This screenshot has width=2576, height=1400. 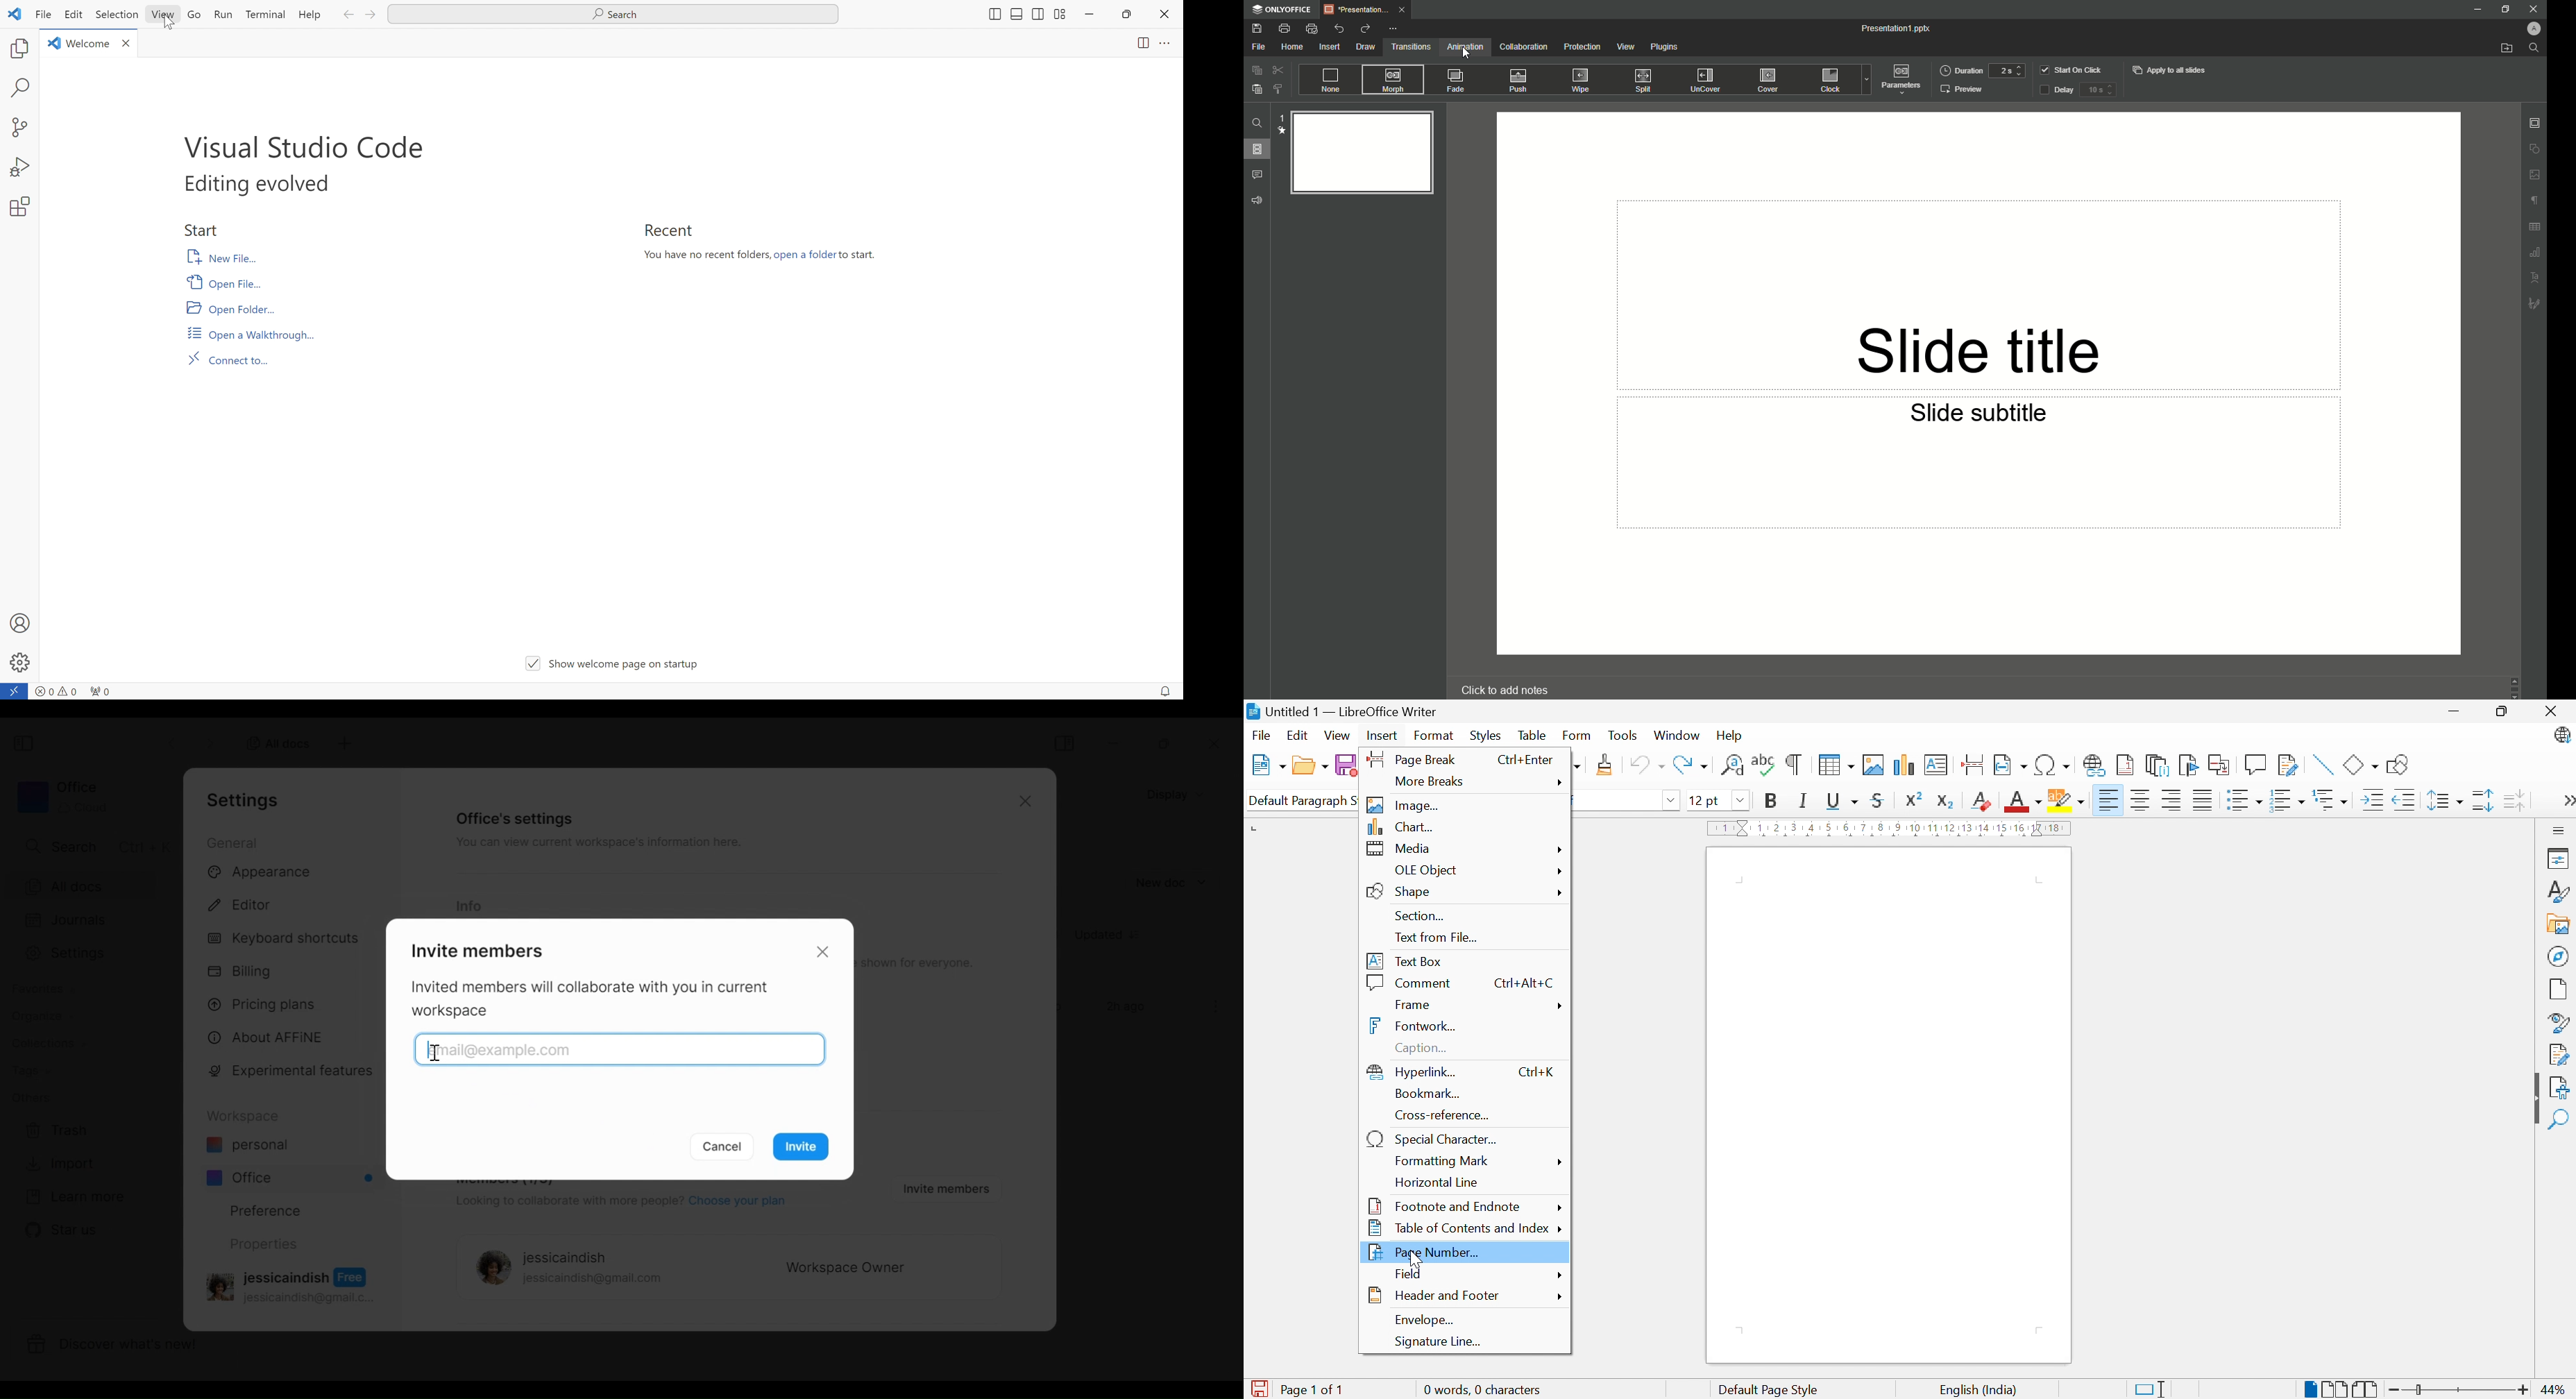 What do you see at coordinates (2561, 735) in the screenshot?
I see `LibreOffice Update available.` at bounding box center [2561, 735].